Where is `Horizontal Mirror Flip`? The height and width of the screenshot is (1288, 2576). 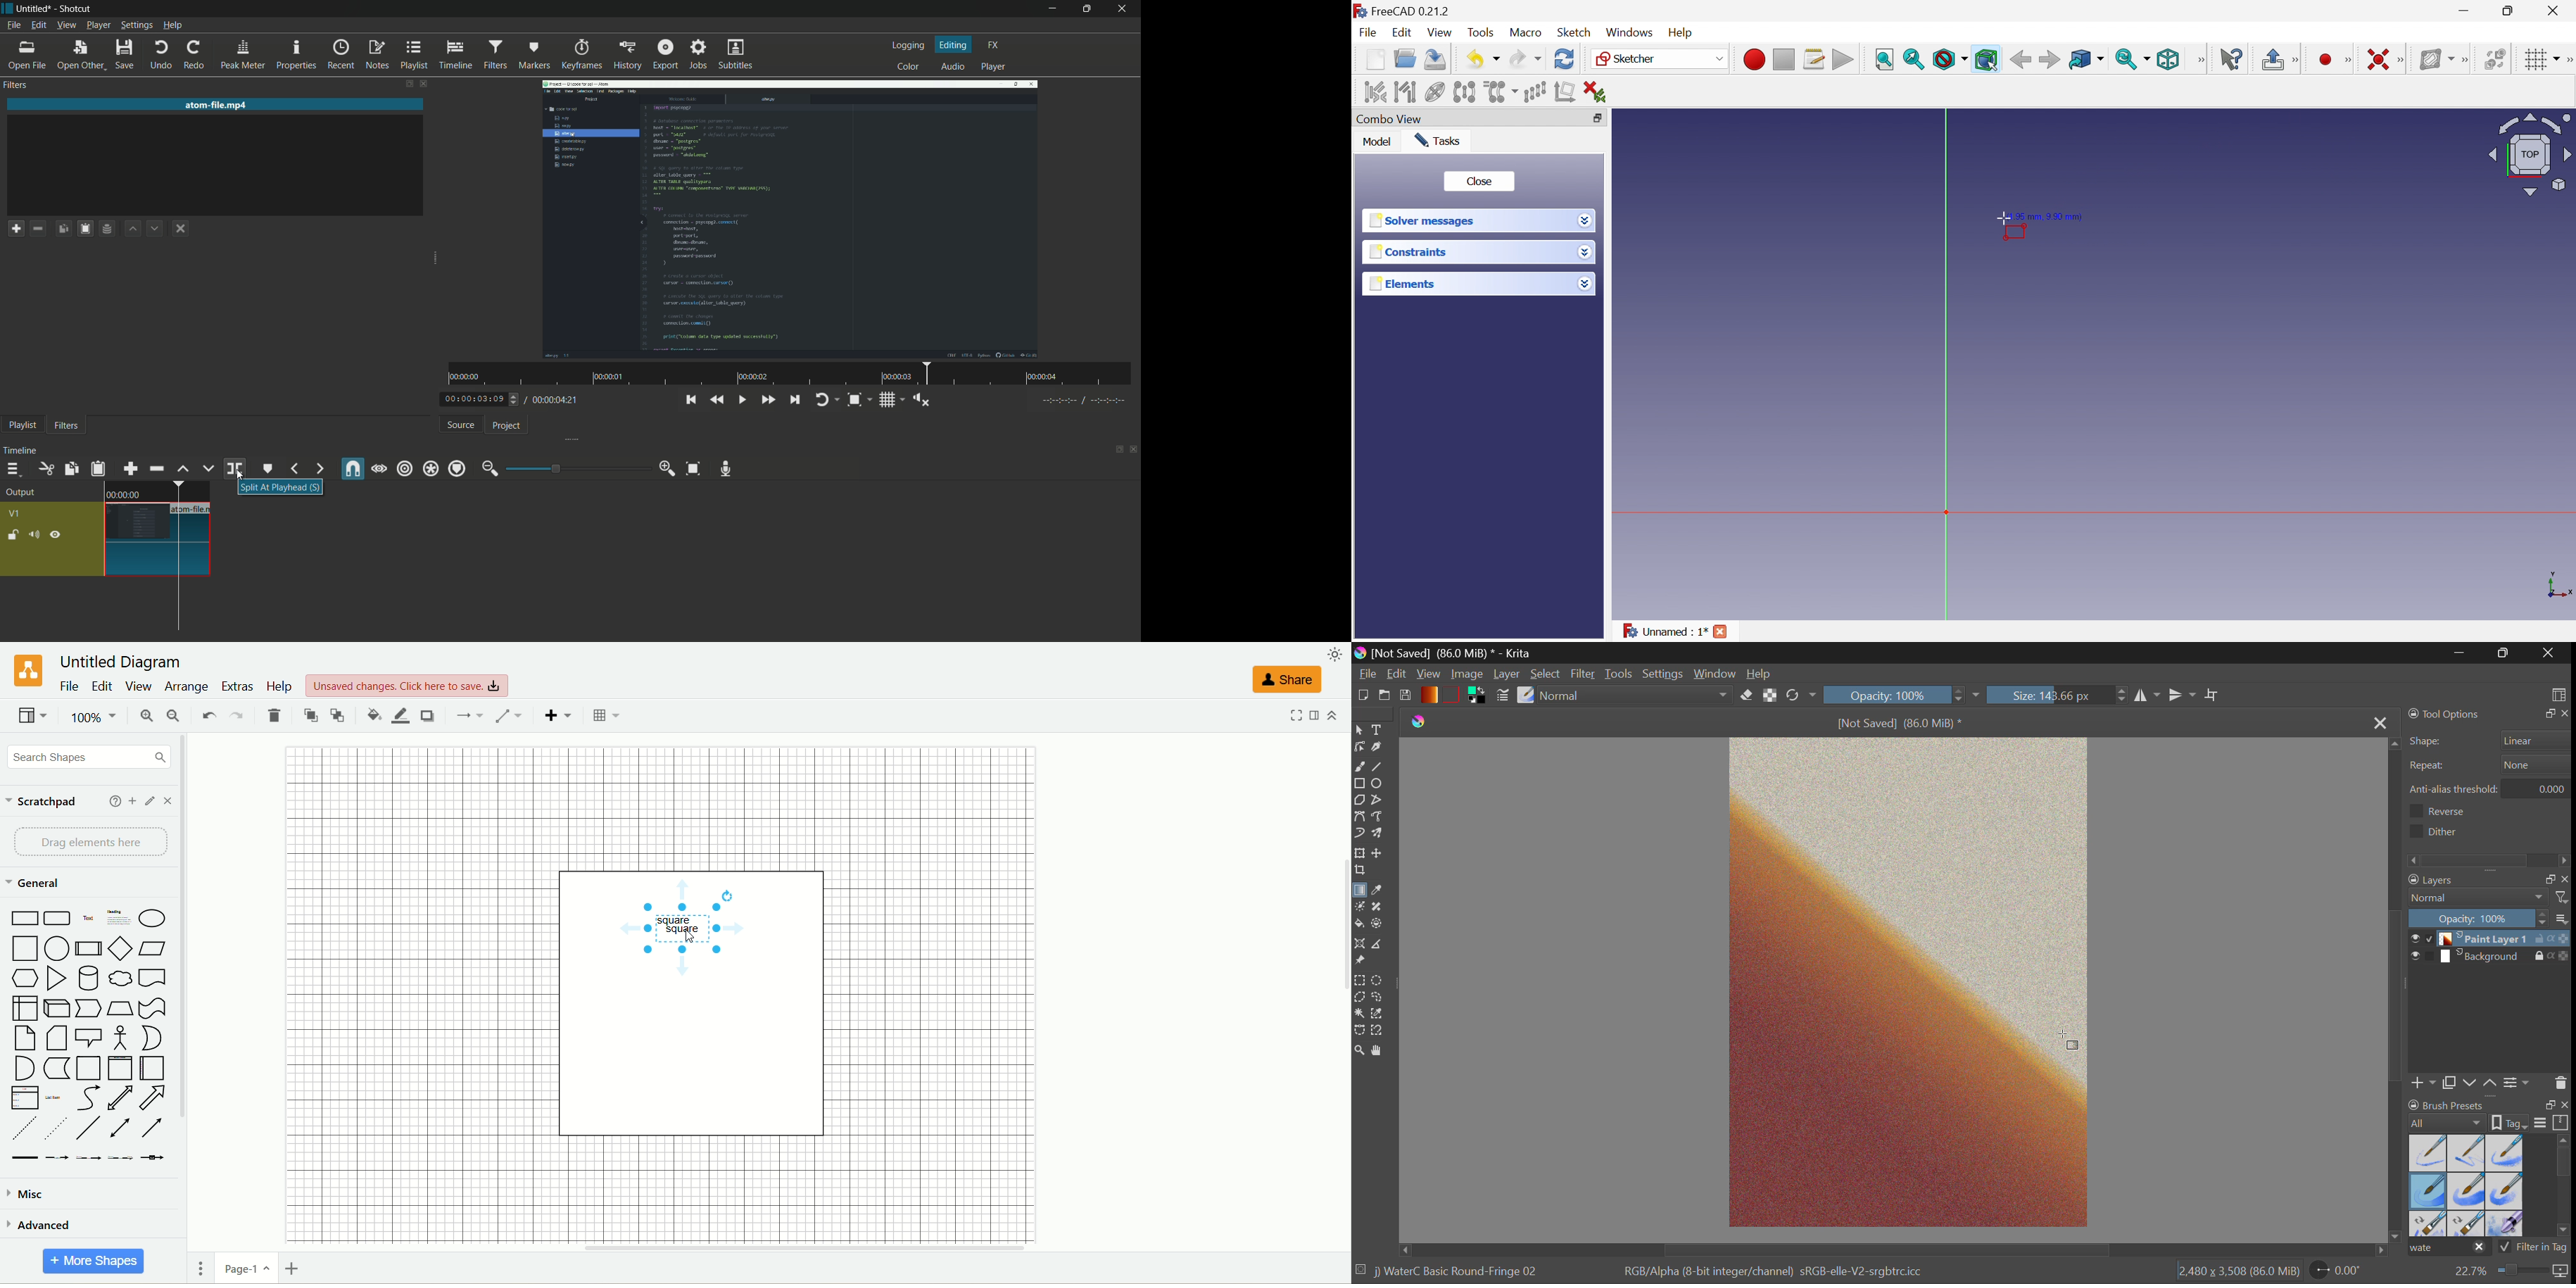 Horizontal Mirror Flip is located at coordinates (2184, 696).